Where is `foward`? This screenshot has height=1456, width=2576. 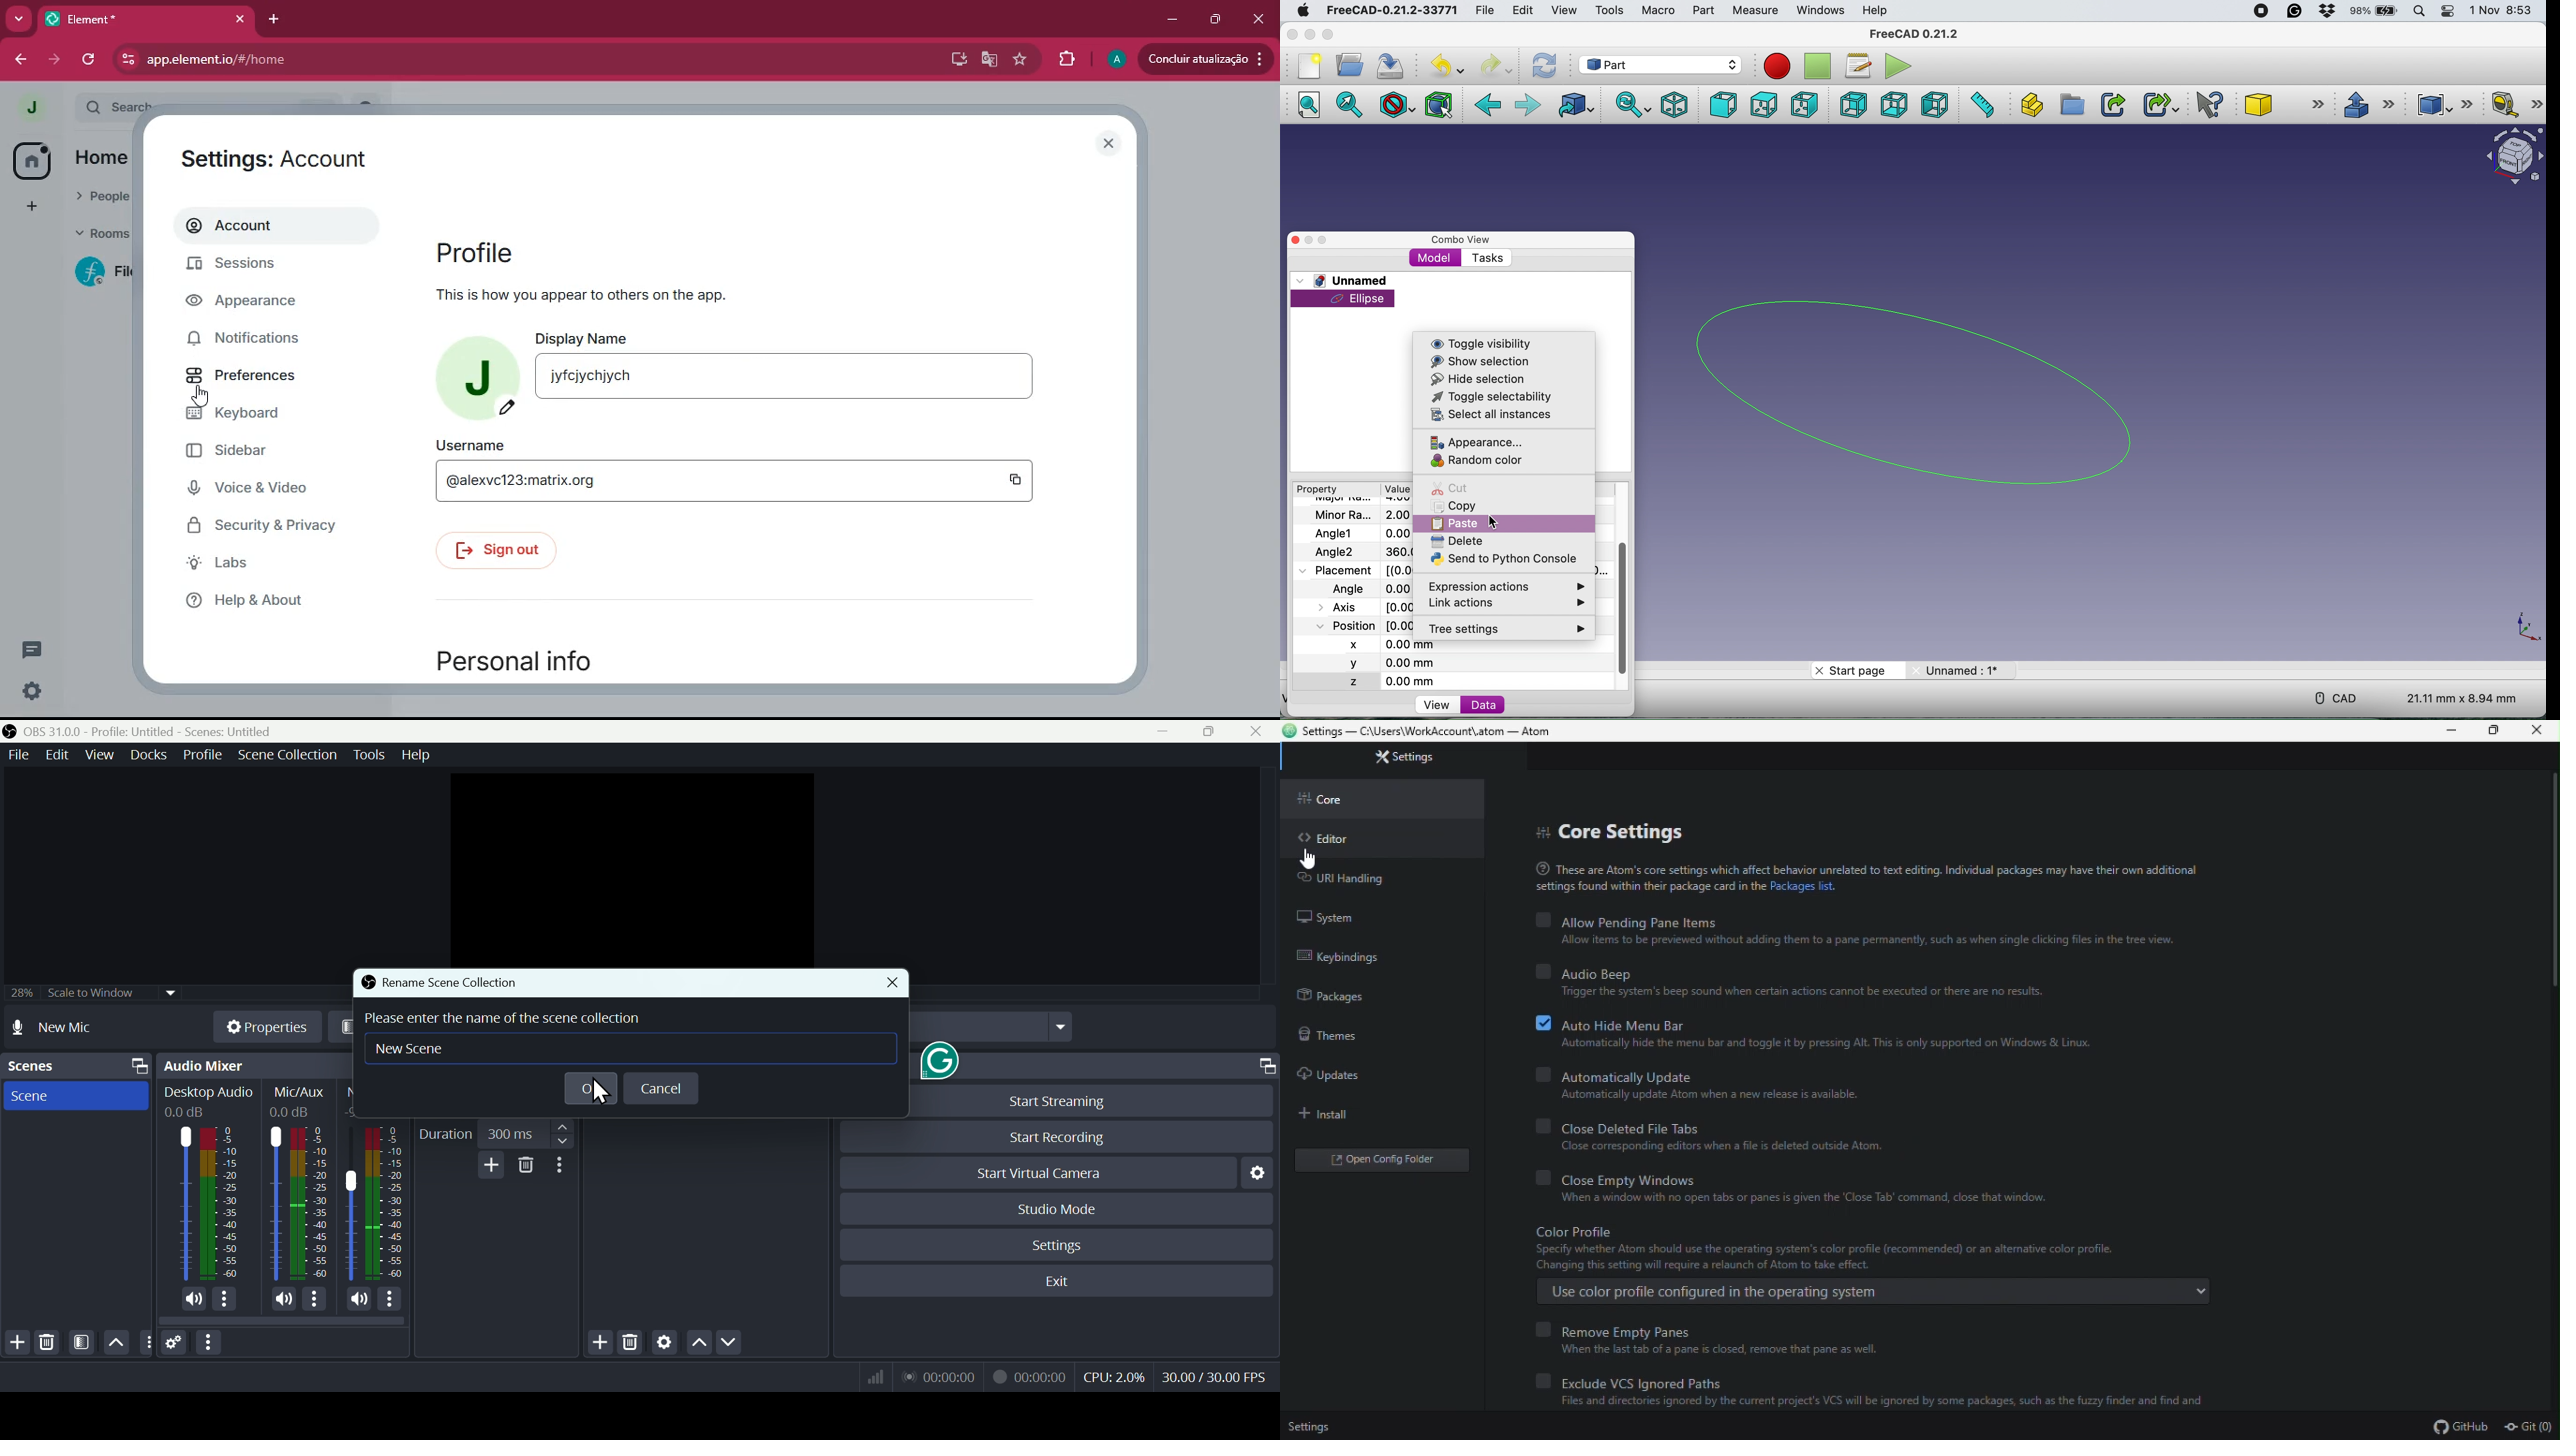
foward is located at coordinates (1527, 105).